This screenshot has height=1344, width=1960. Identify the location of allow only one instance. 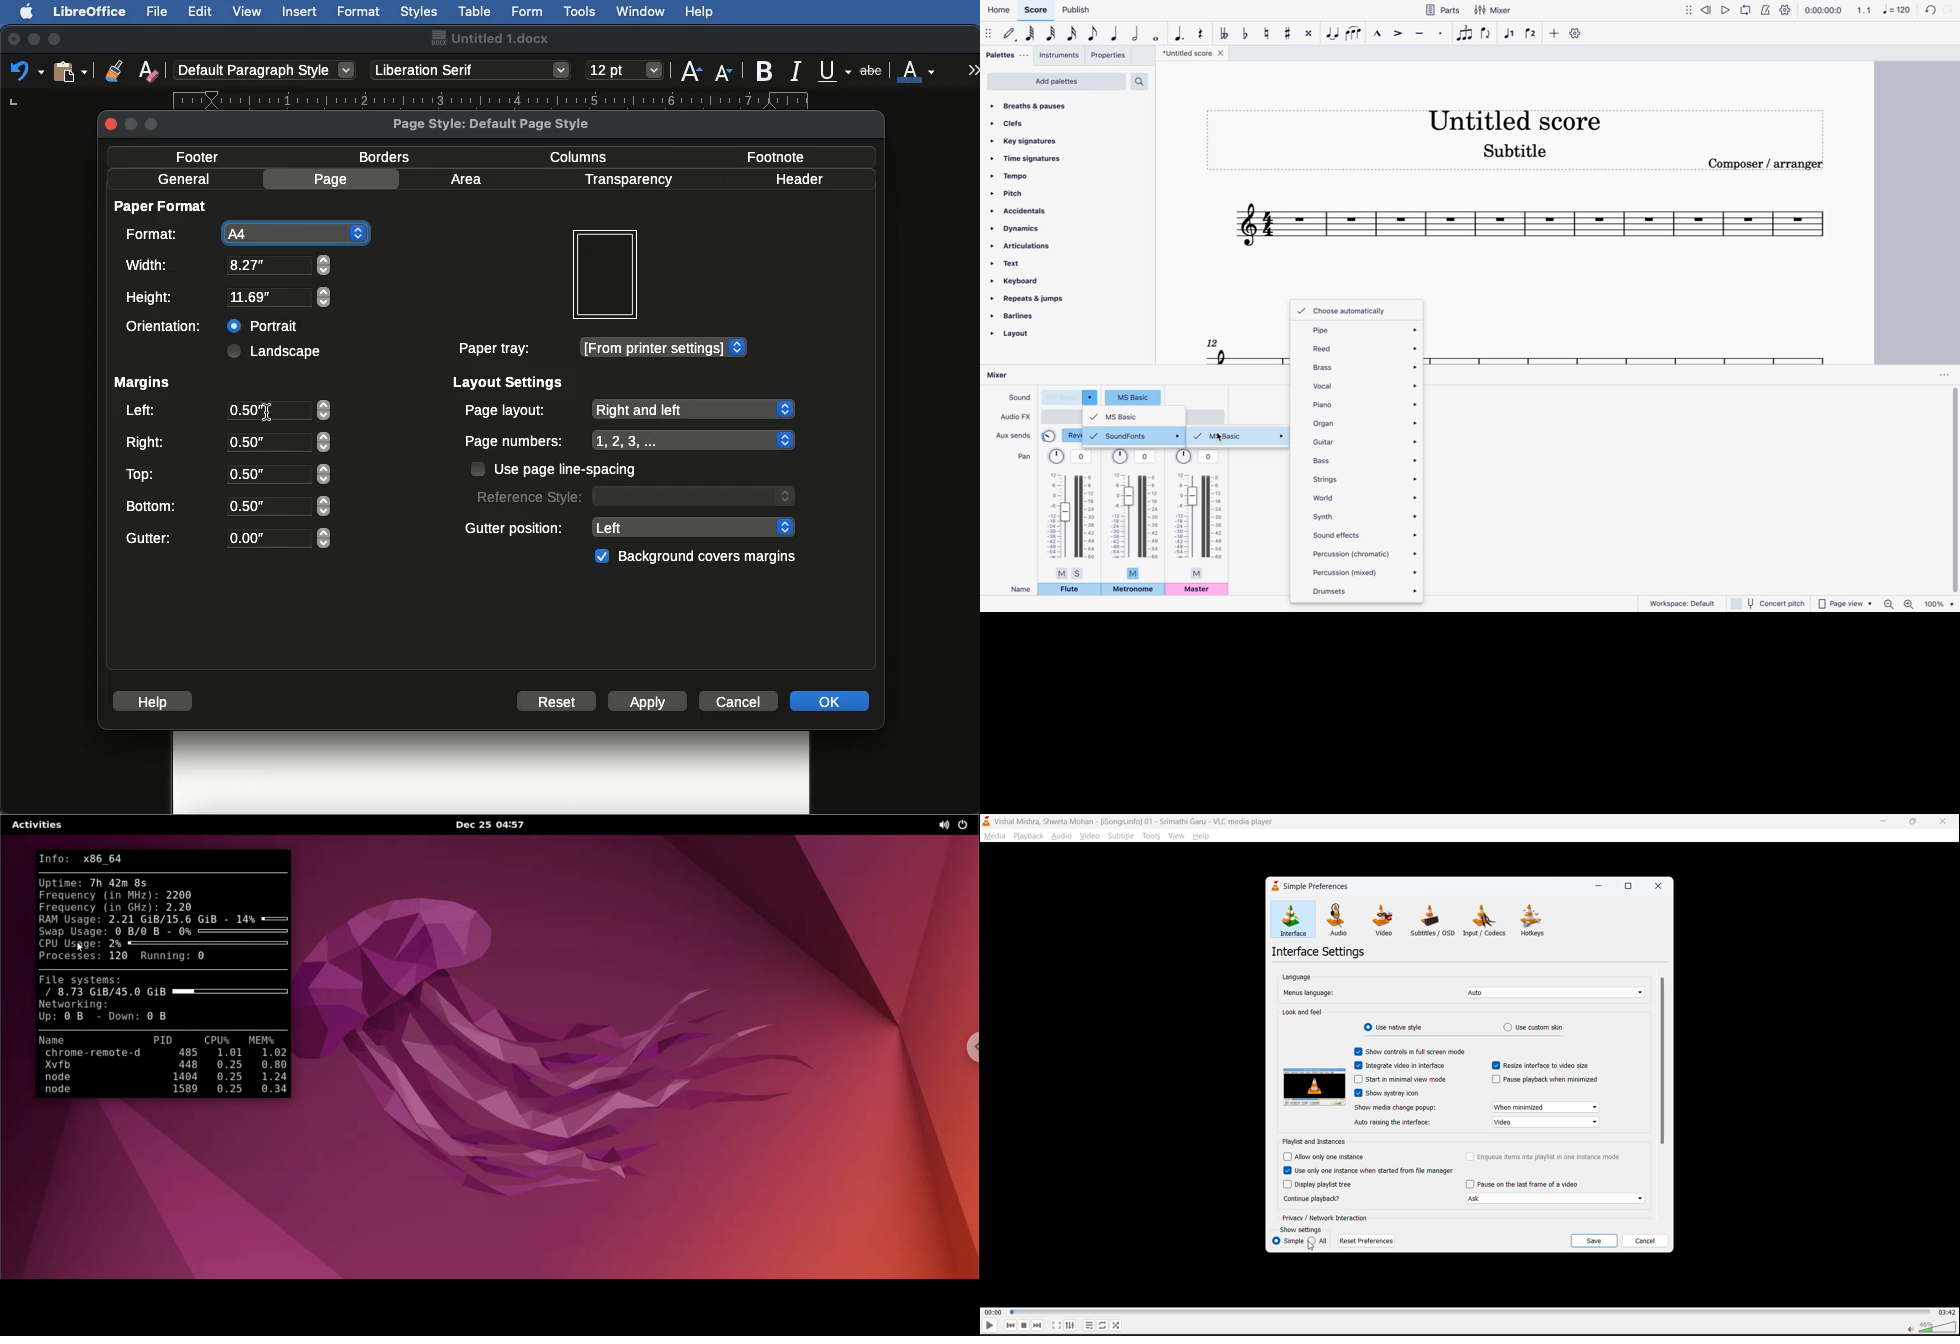
(1325, 1157).